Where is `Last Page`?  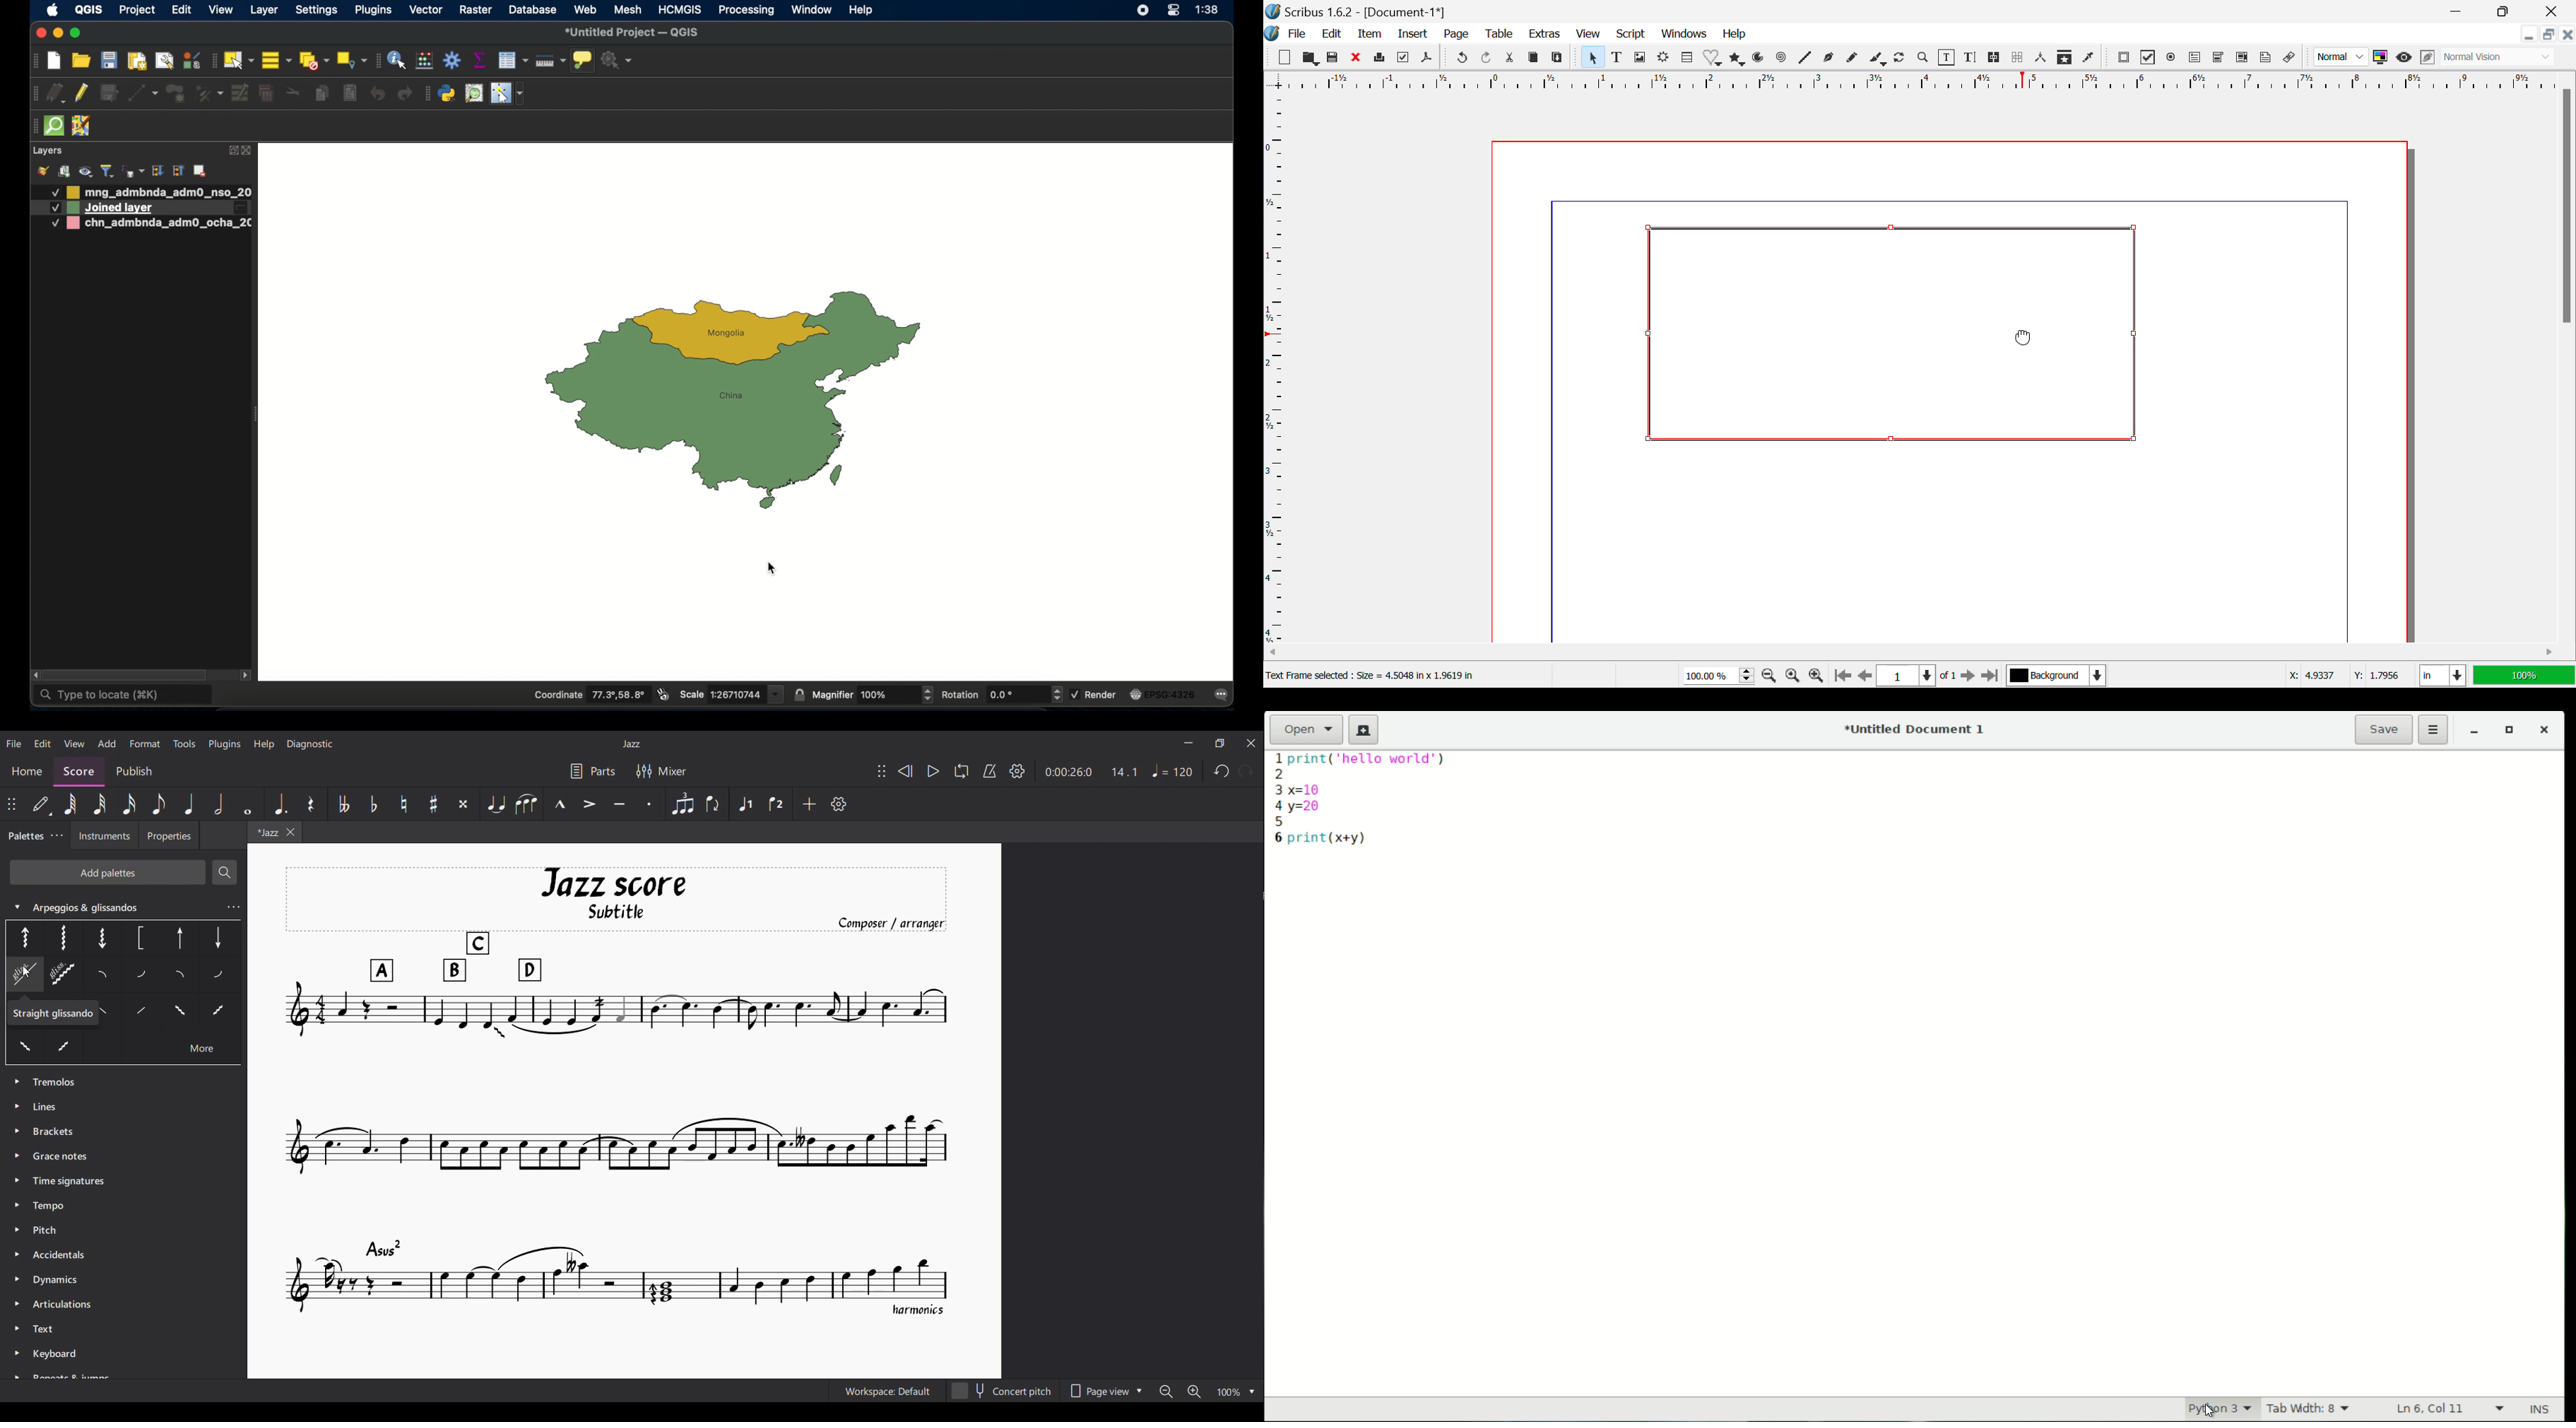
Last Page is located at coordinates (1989, 675).